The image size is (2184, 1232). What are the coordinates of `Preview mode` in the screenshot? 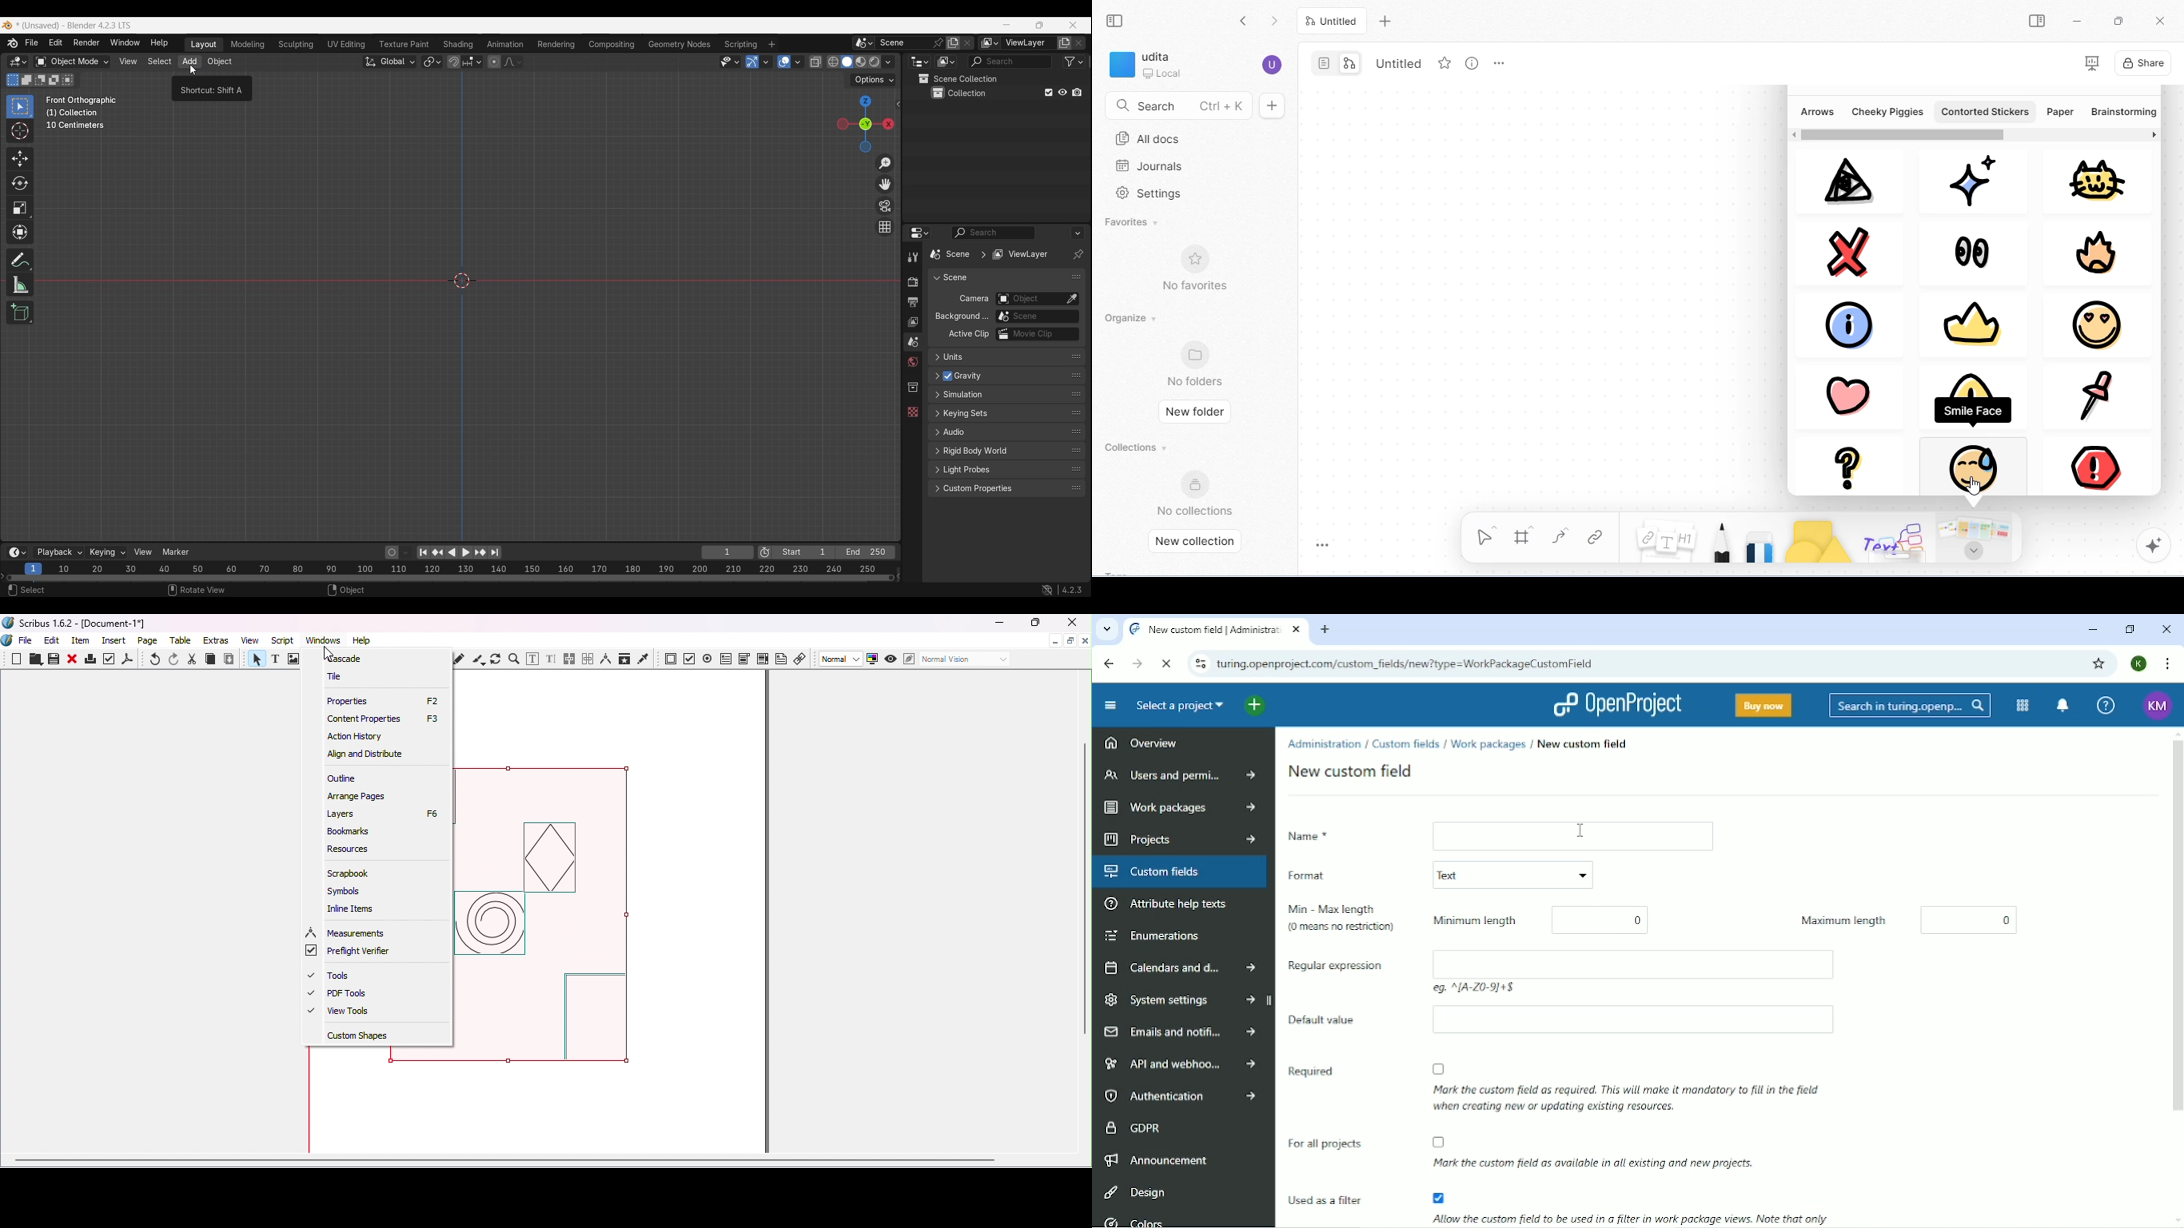 It's located at (891, 660).